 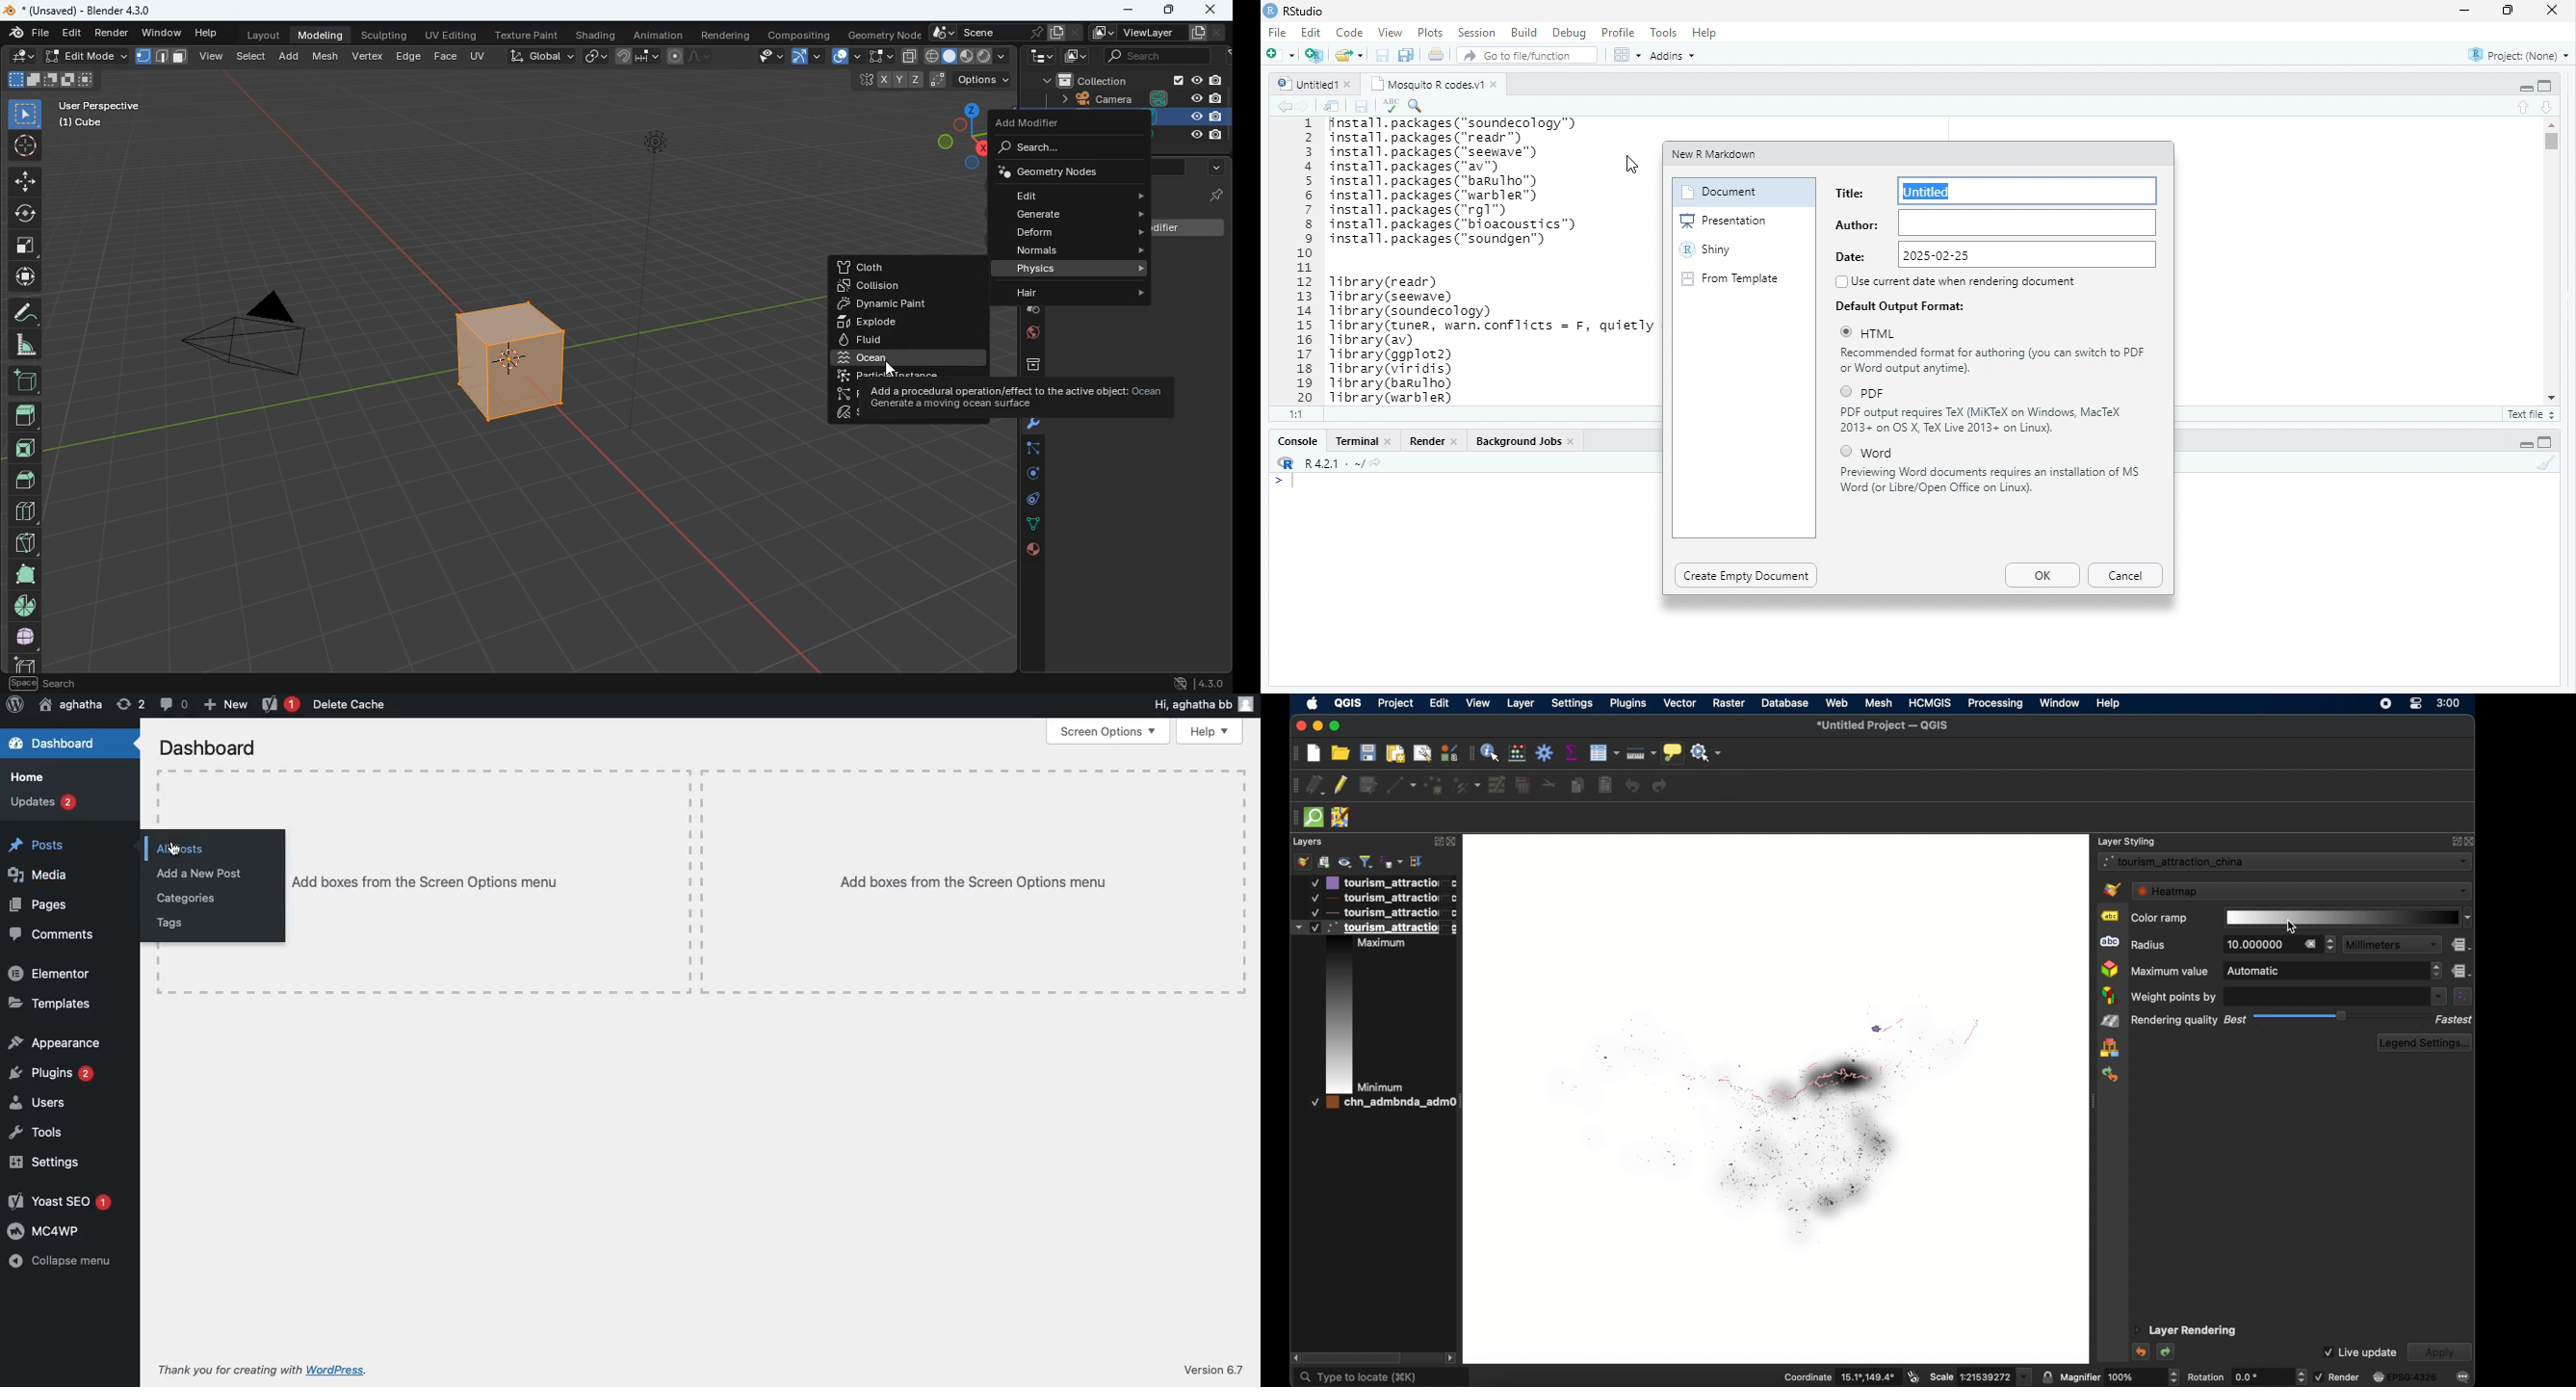 What do you see at coordinates (1994, 360) in the screenshot?
I see `Recommended format for authoring (you can switch to PDF
or Word output anytime).` at bounding box center [1994, 360].